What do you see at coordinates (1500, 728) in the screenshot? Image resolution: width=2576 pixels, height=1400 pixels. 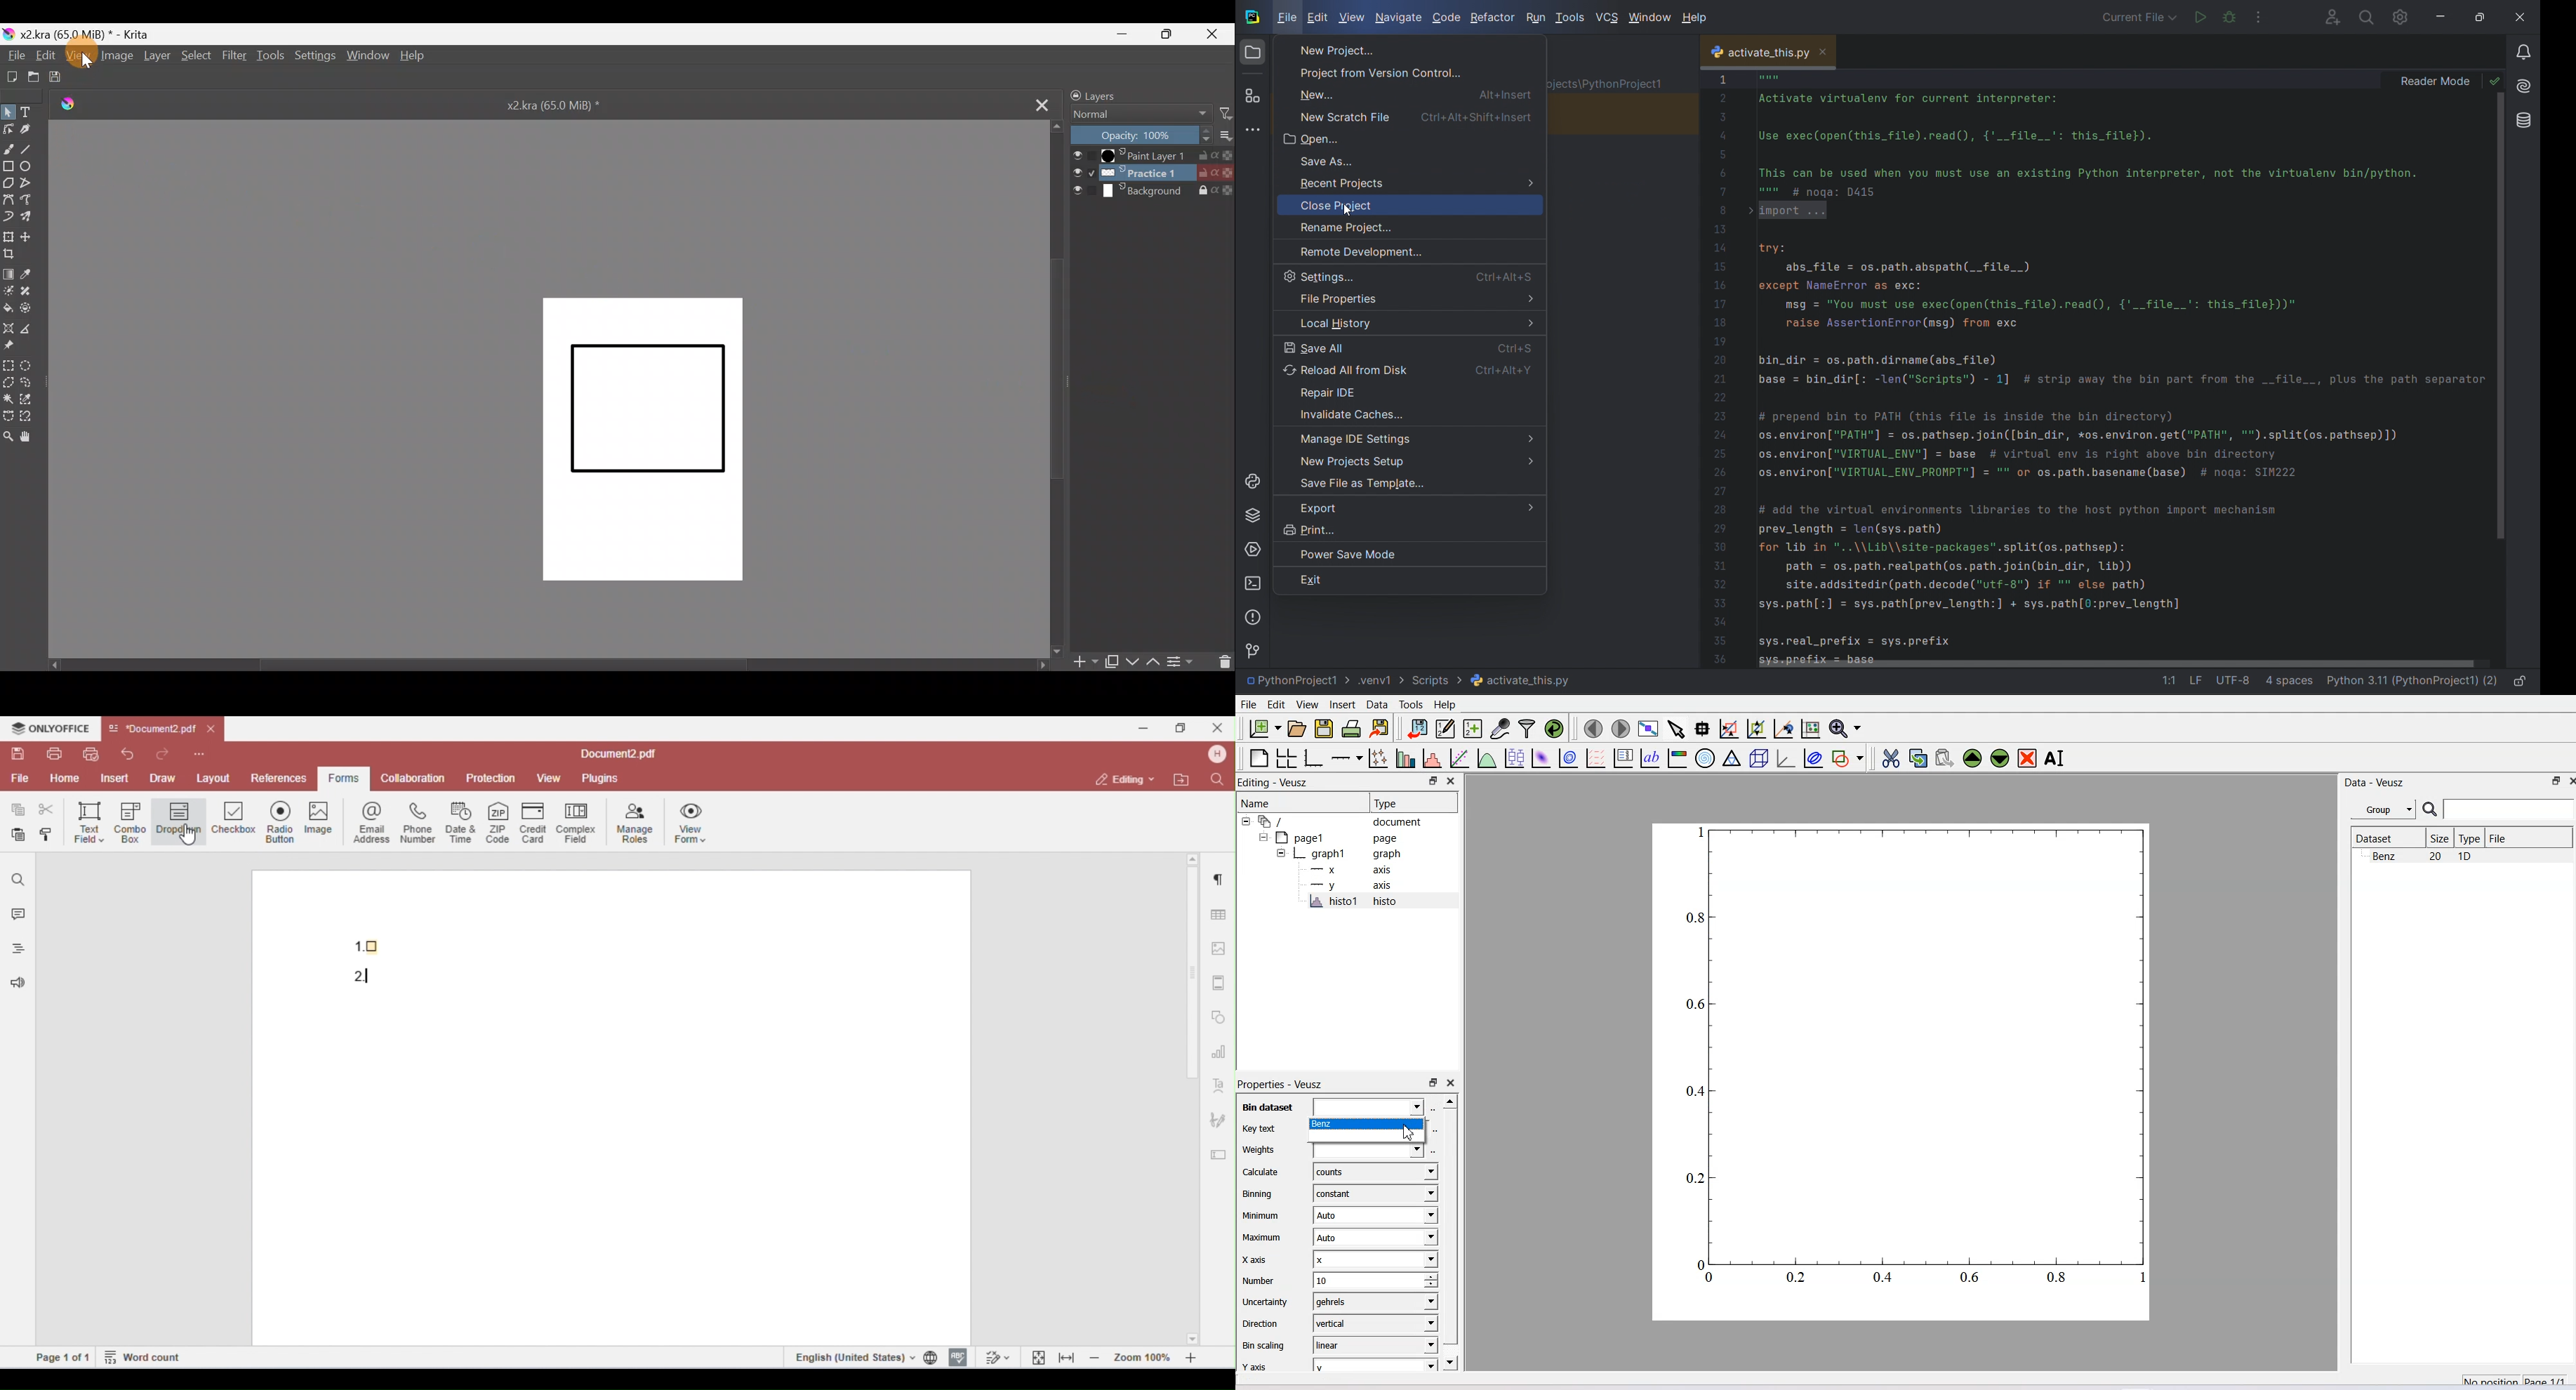 I see `Capture a dataset` at bounding box center [1500, 728].